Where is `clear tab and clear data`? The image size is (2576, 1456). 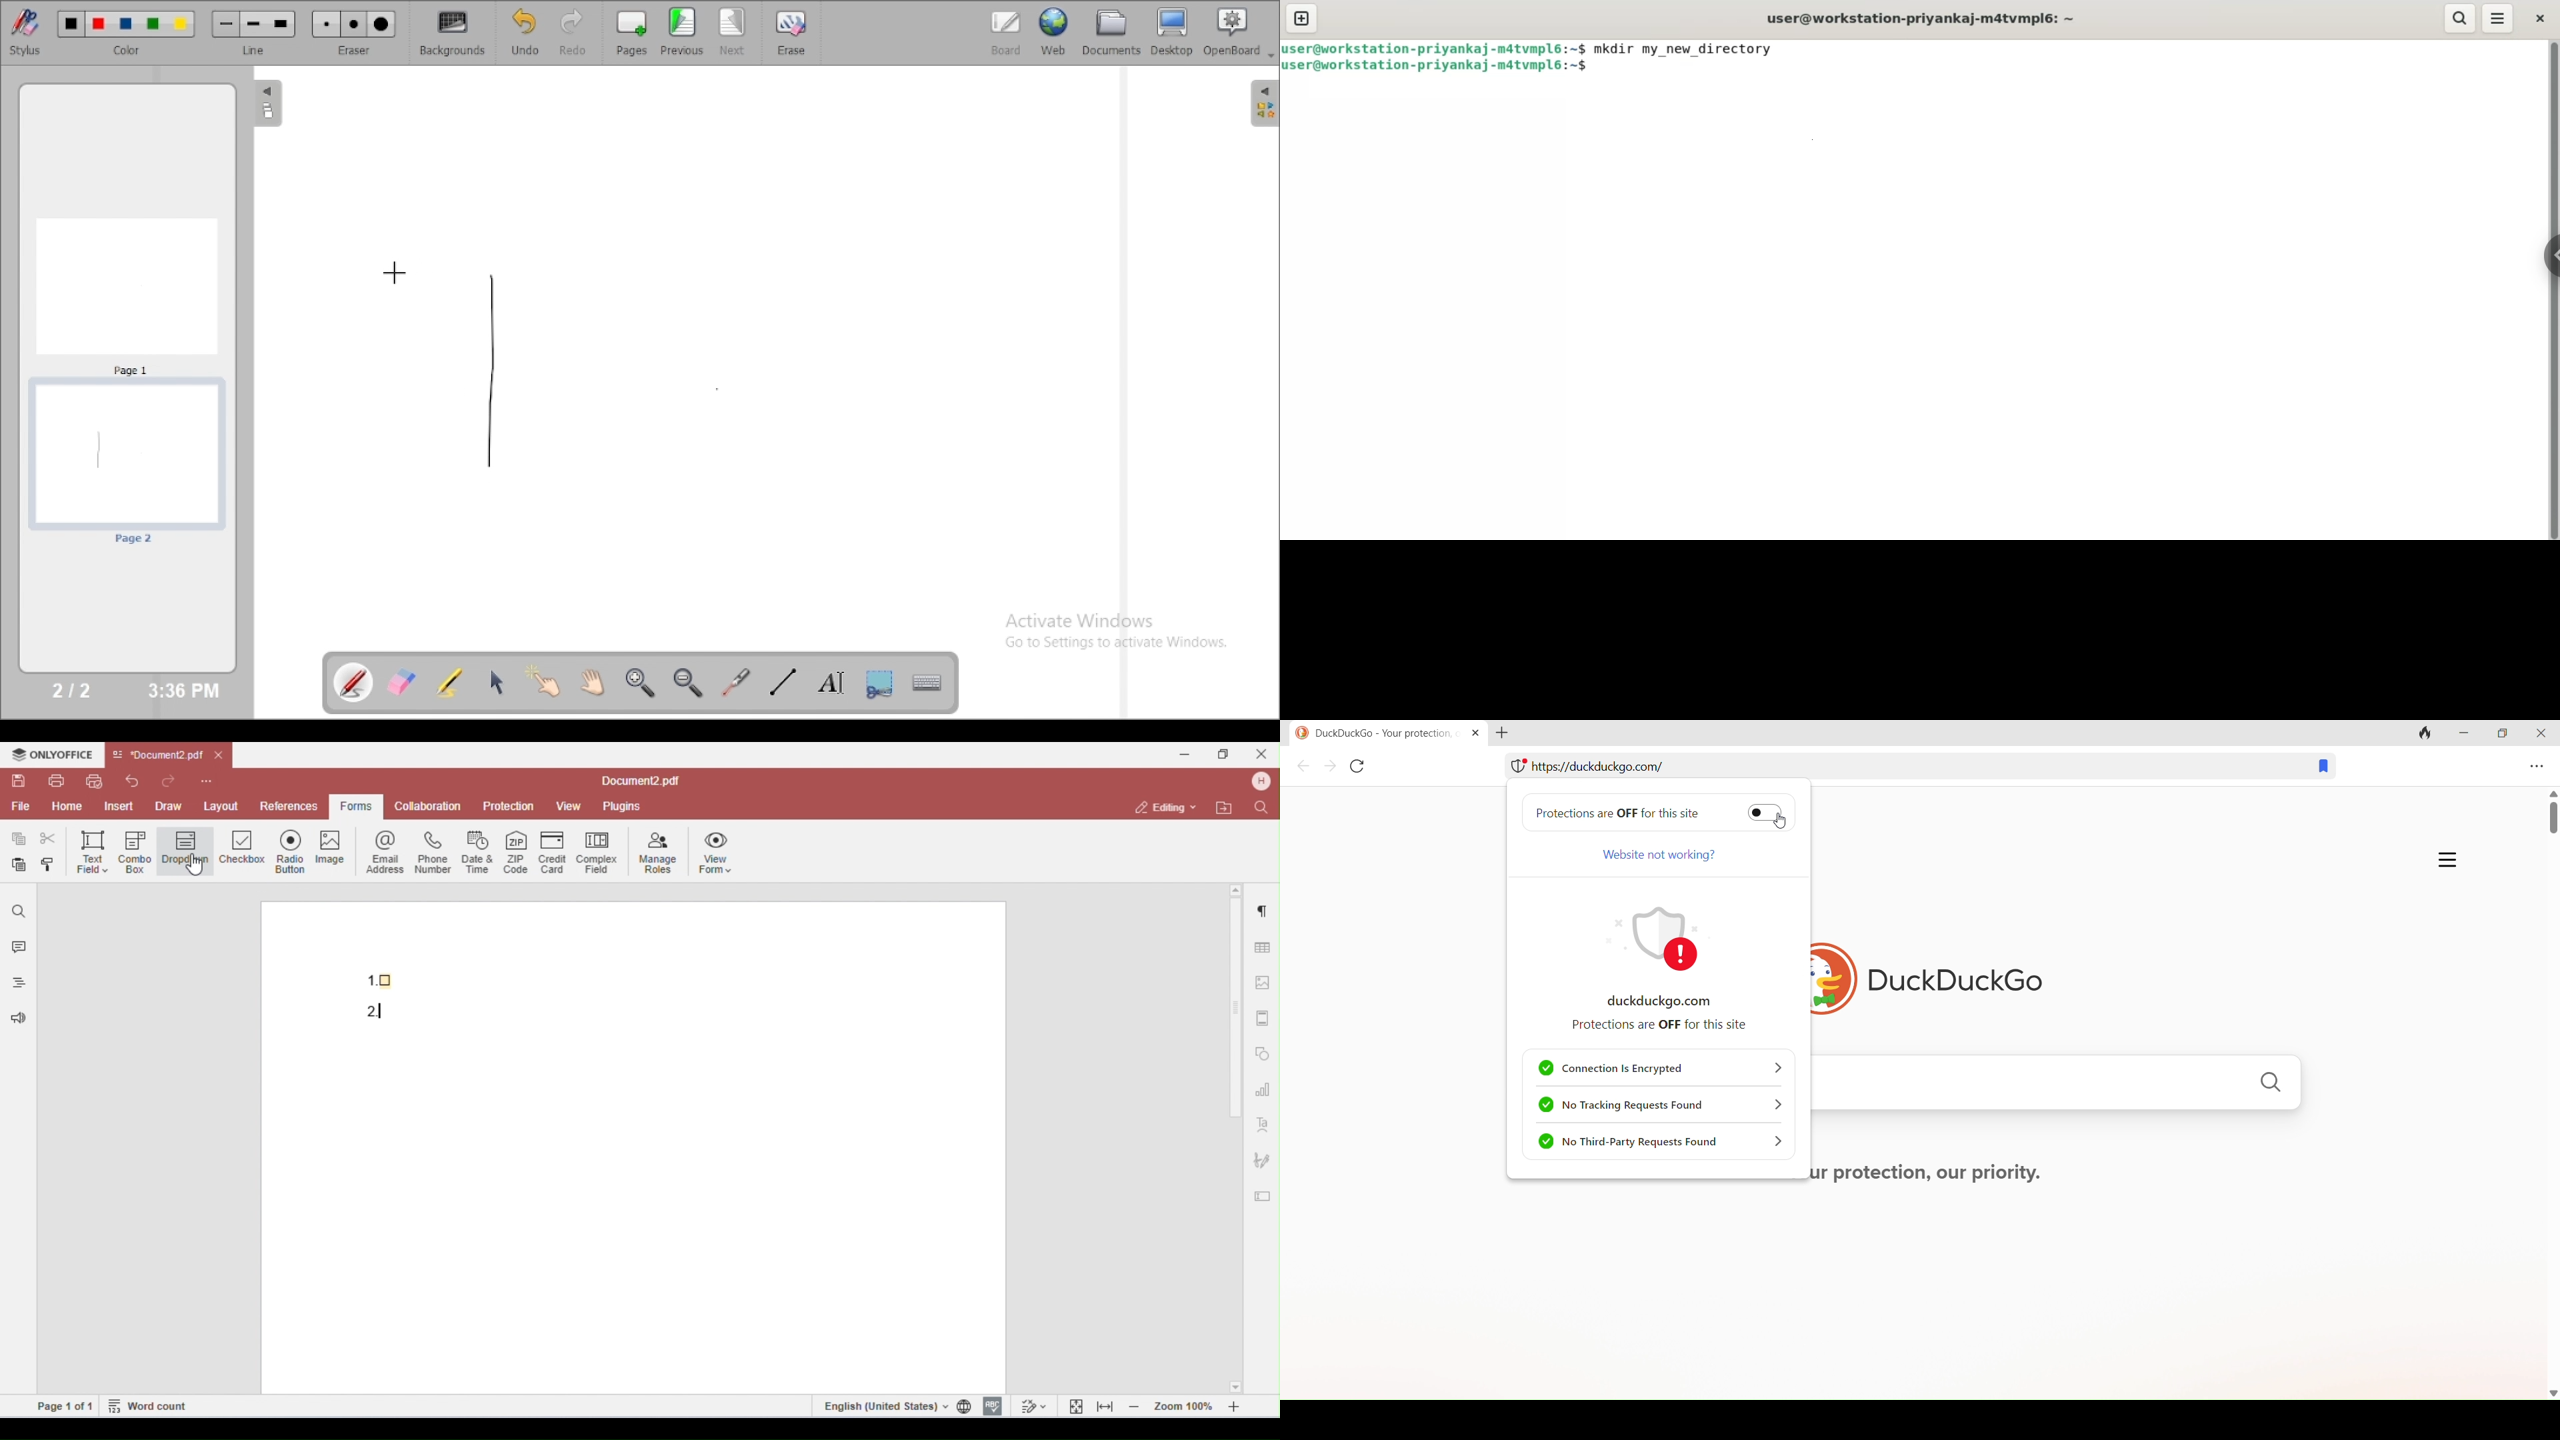
clear tab and clear data is located at coordinates (2427, 733).